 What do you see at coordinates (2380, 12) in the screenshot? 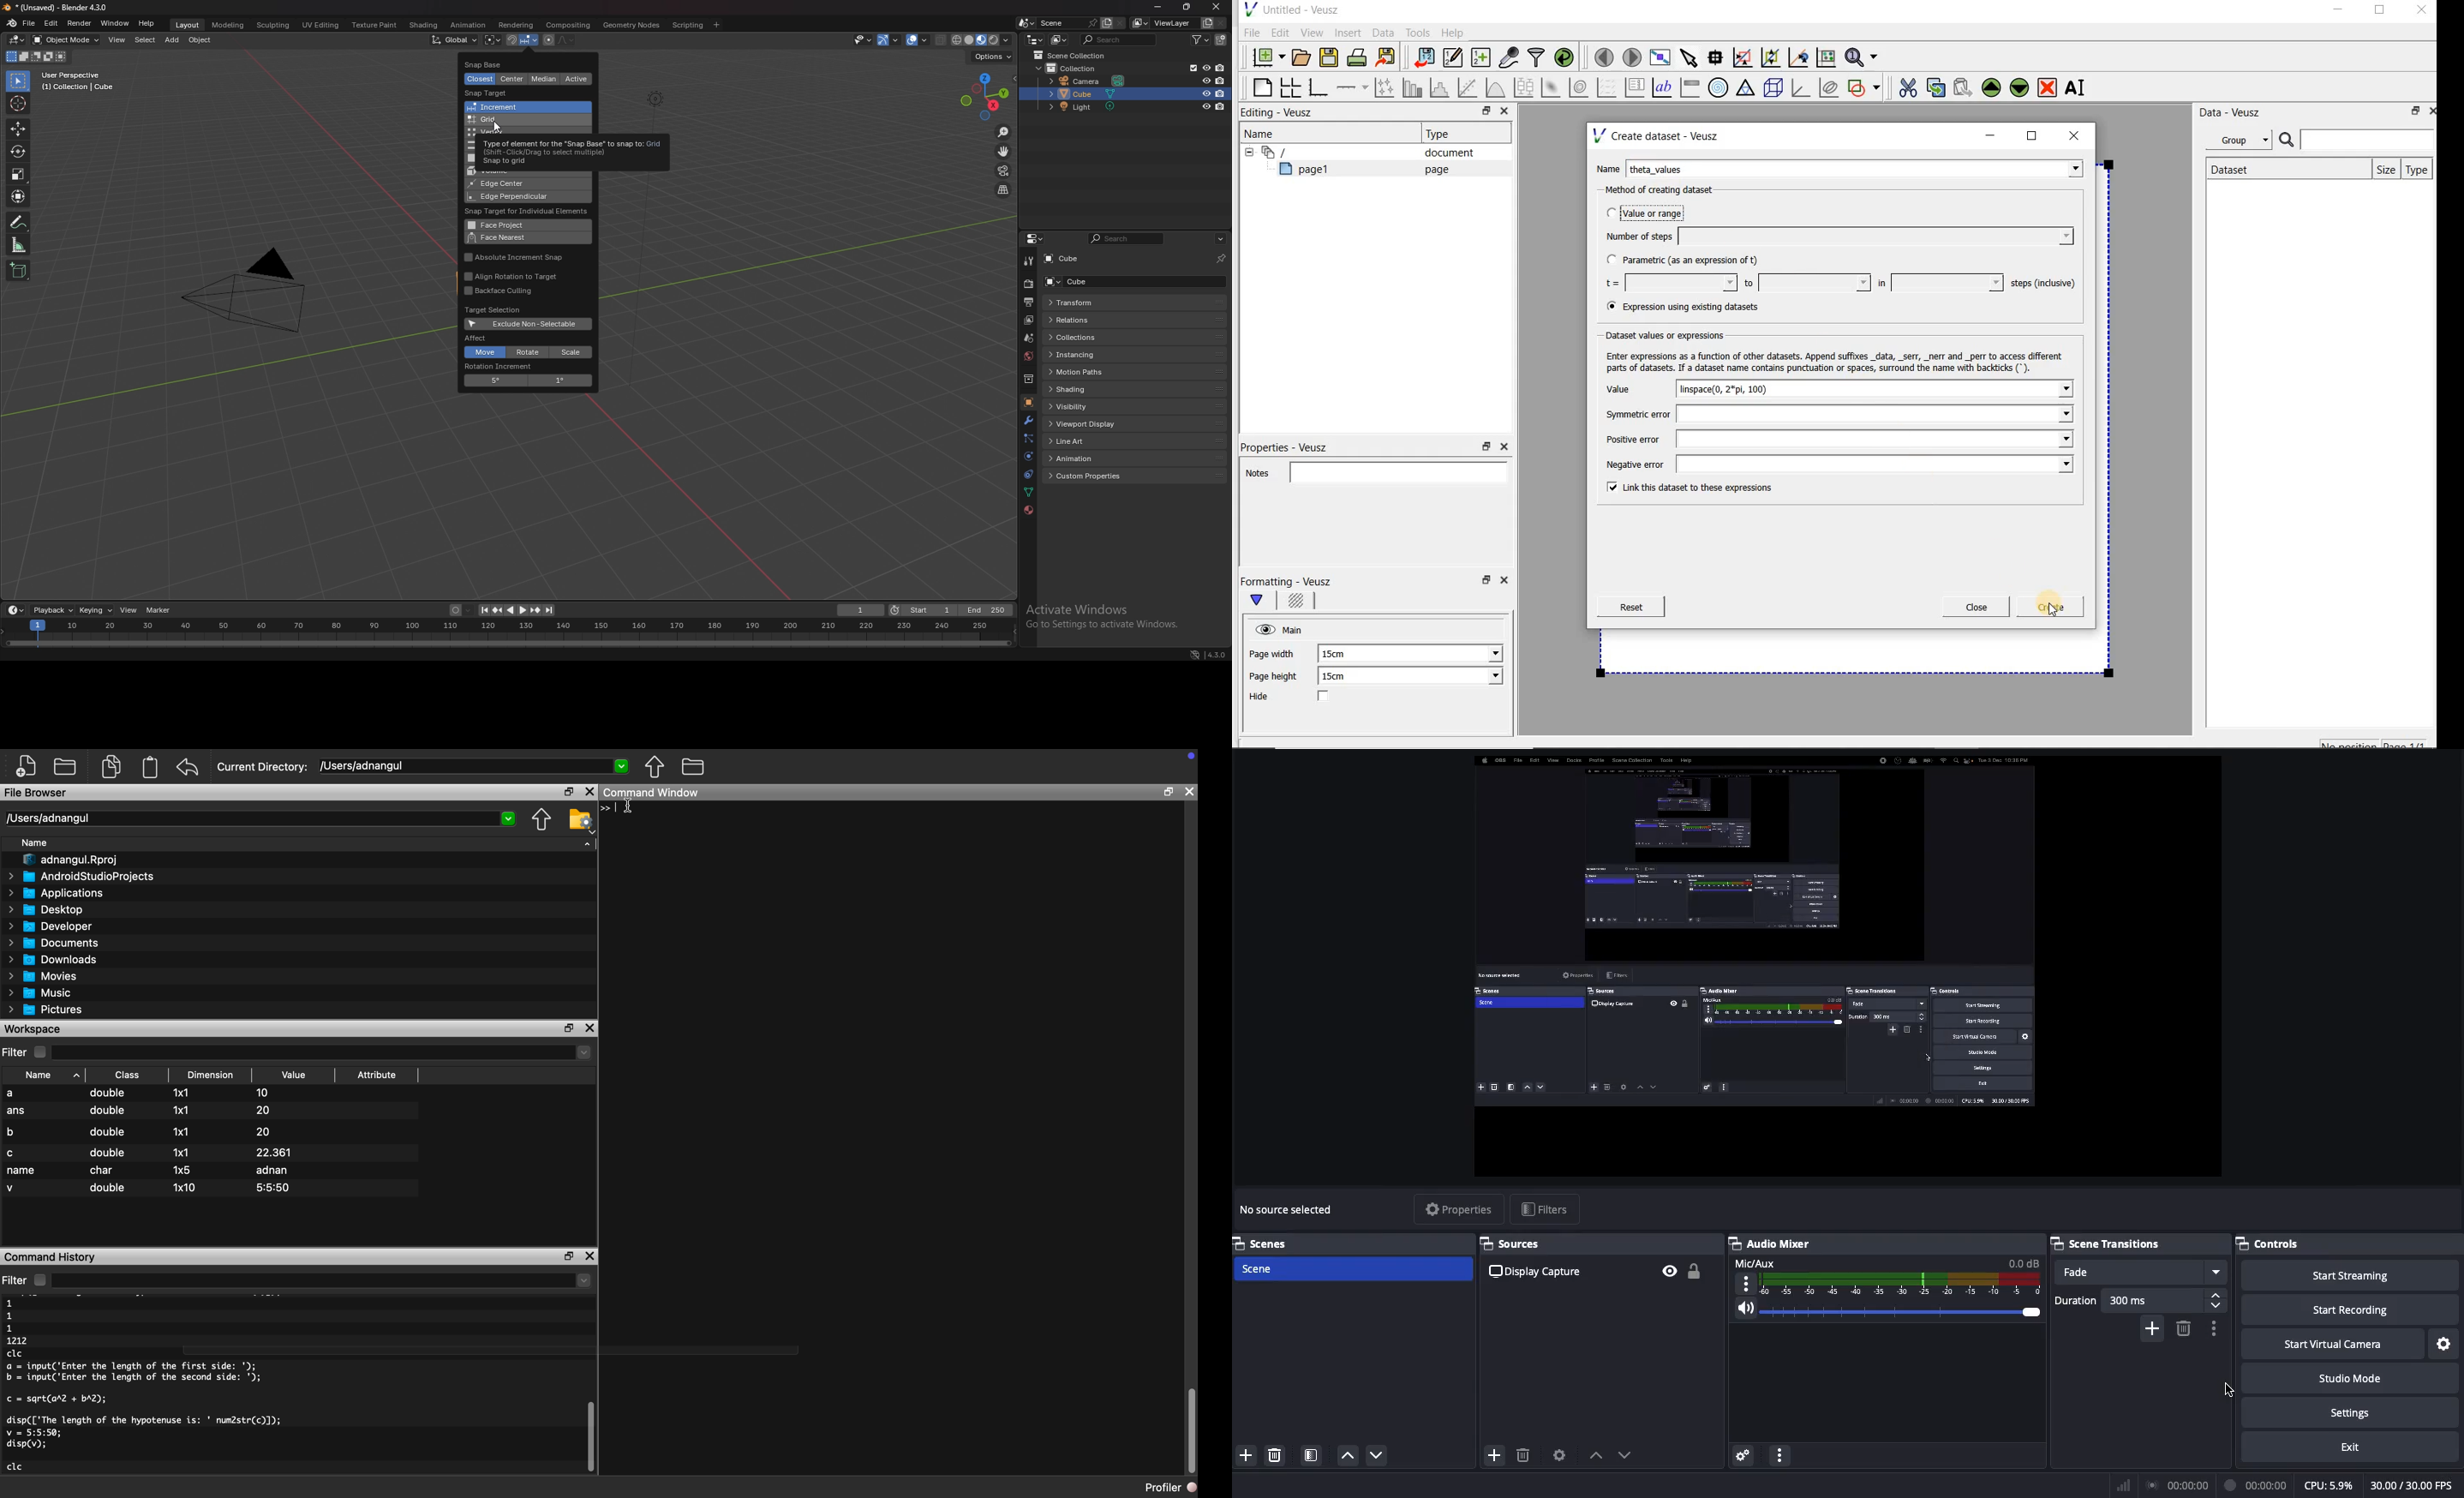
I see `maximize` at bounding box center [2380, 12].